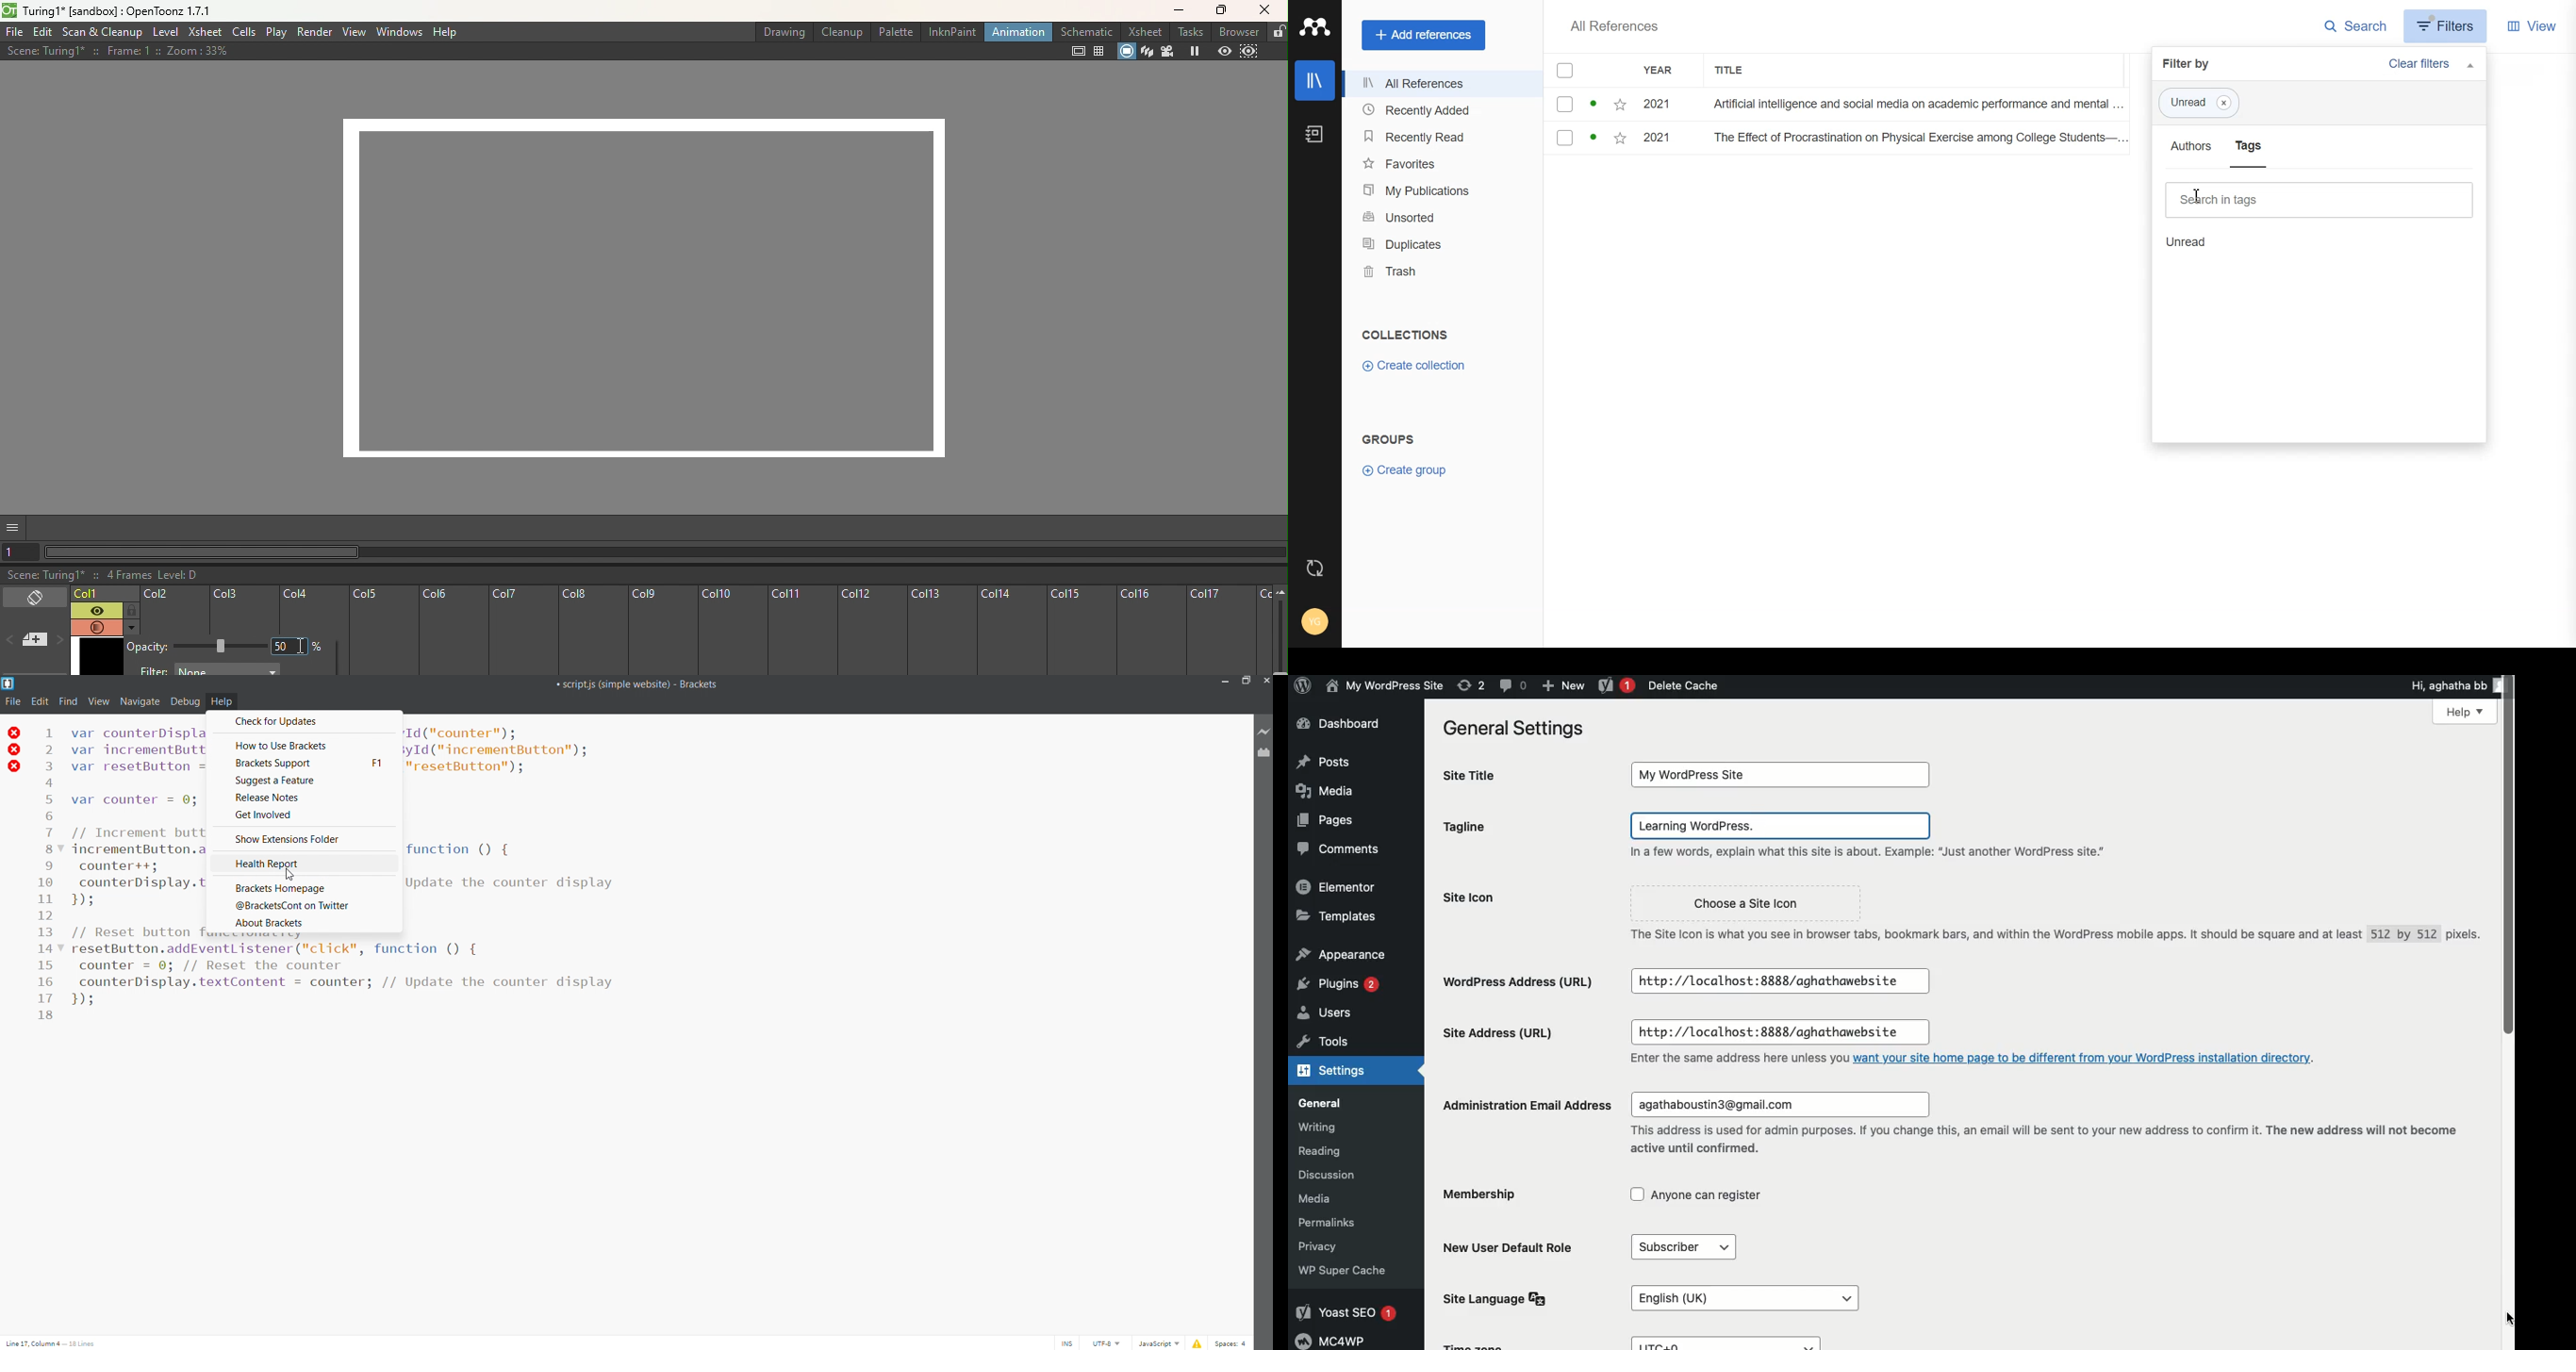 This screenshot has height=1372, width=2576. What do you see at coordinates (1682, 1245) in the screenshot?
I see `Subscriber` at bounding box center [1682, 1245].